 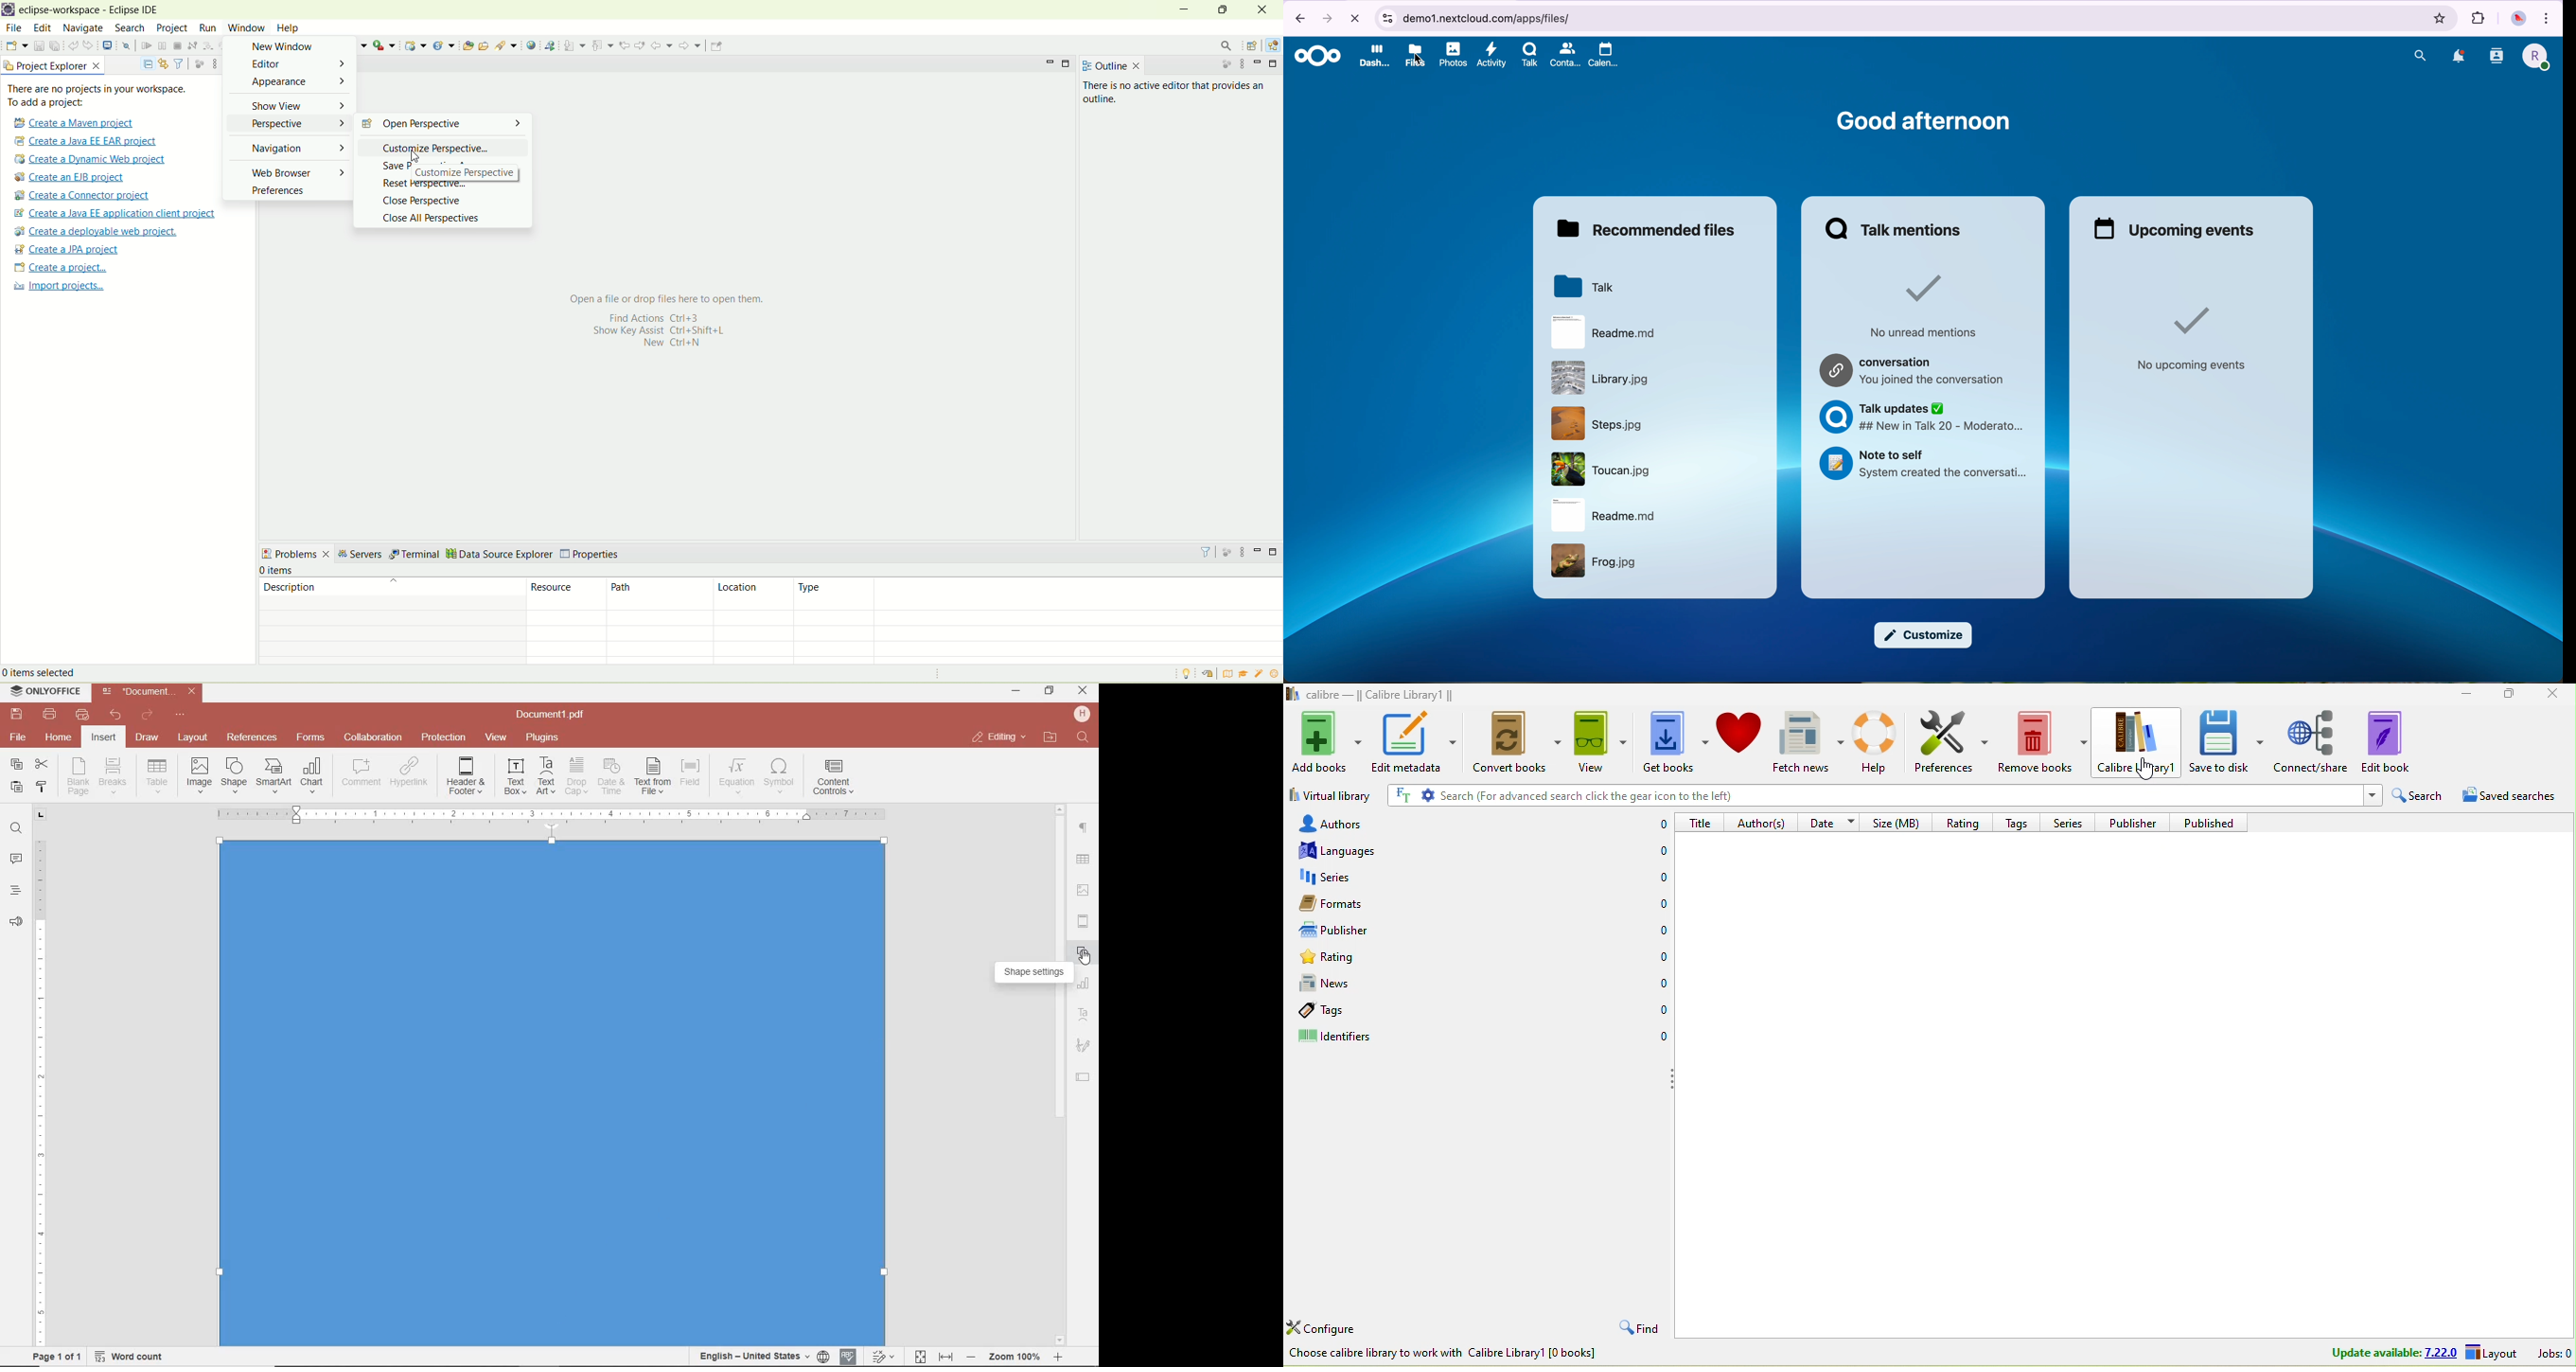 What do you see at coordinates (692, 773) in the screenshot?
I see `INSERT FIELD` at bounding box center [692, 773].